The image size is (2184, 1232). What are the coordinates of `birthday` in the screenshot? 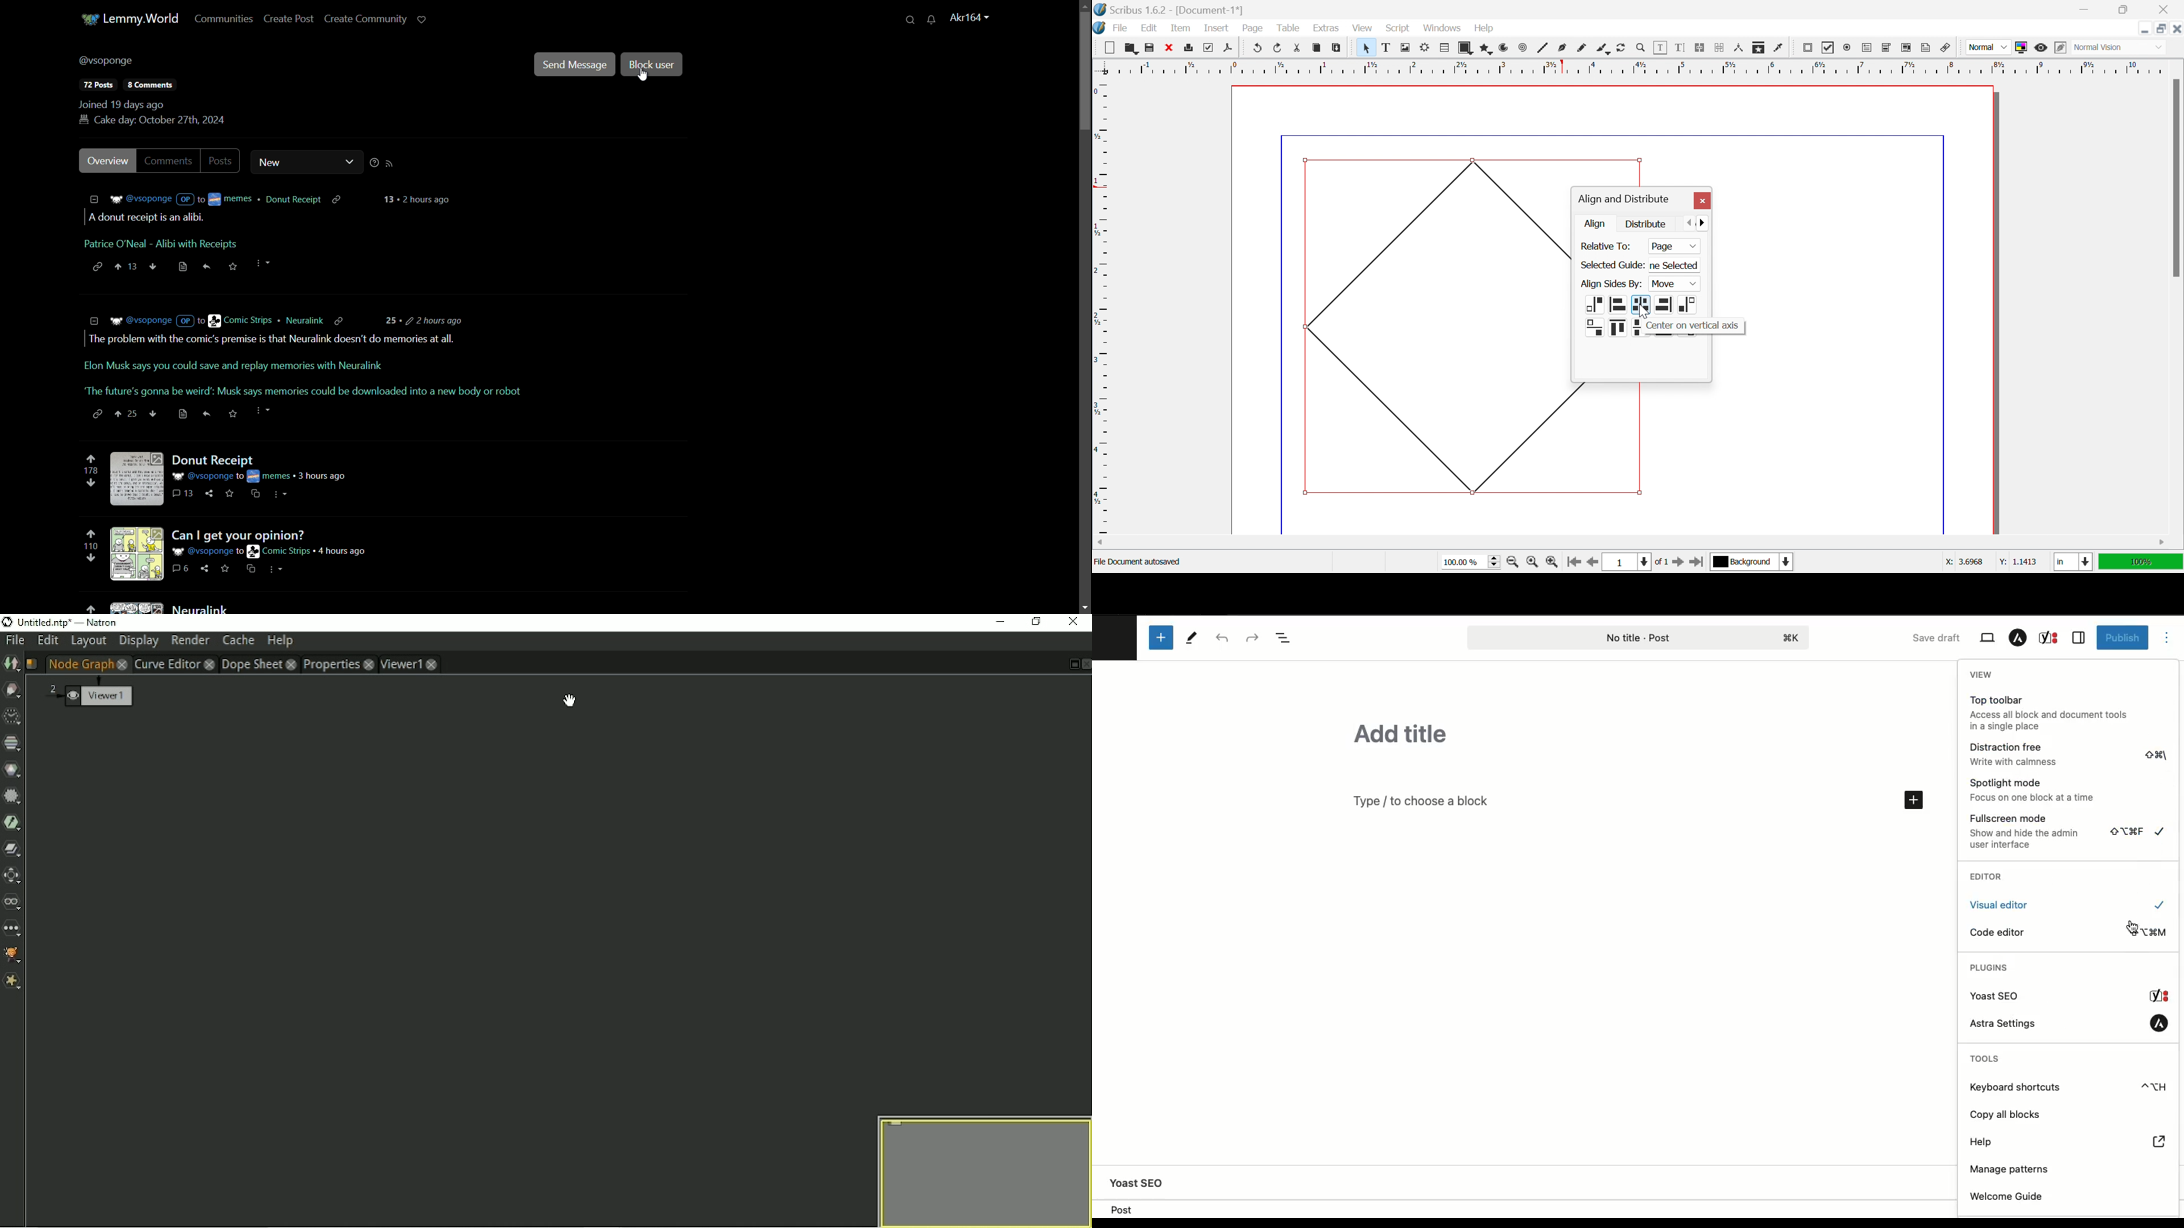 It's located at (152, 121).